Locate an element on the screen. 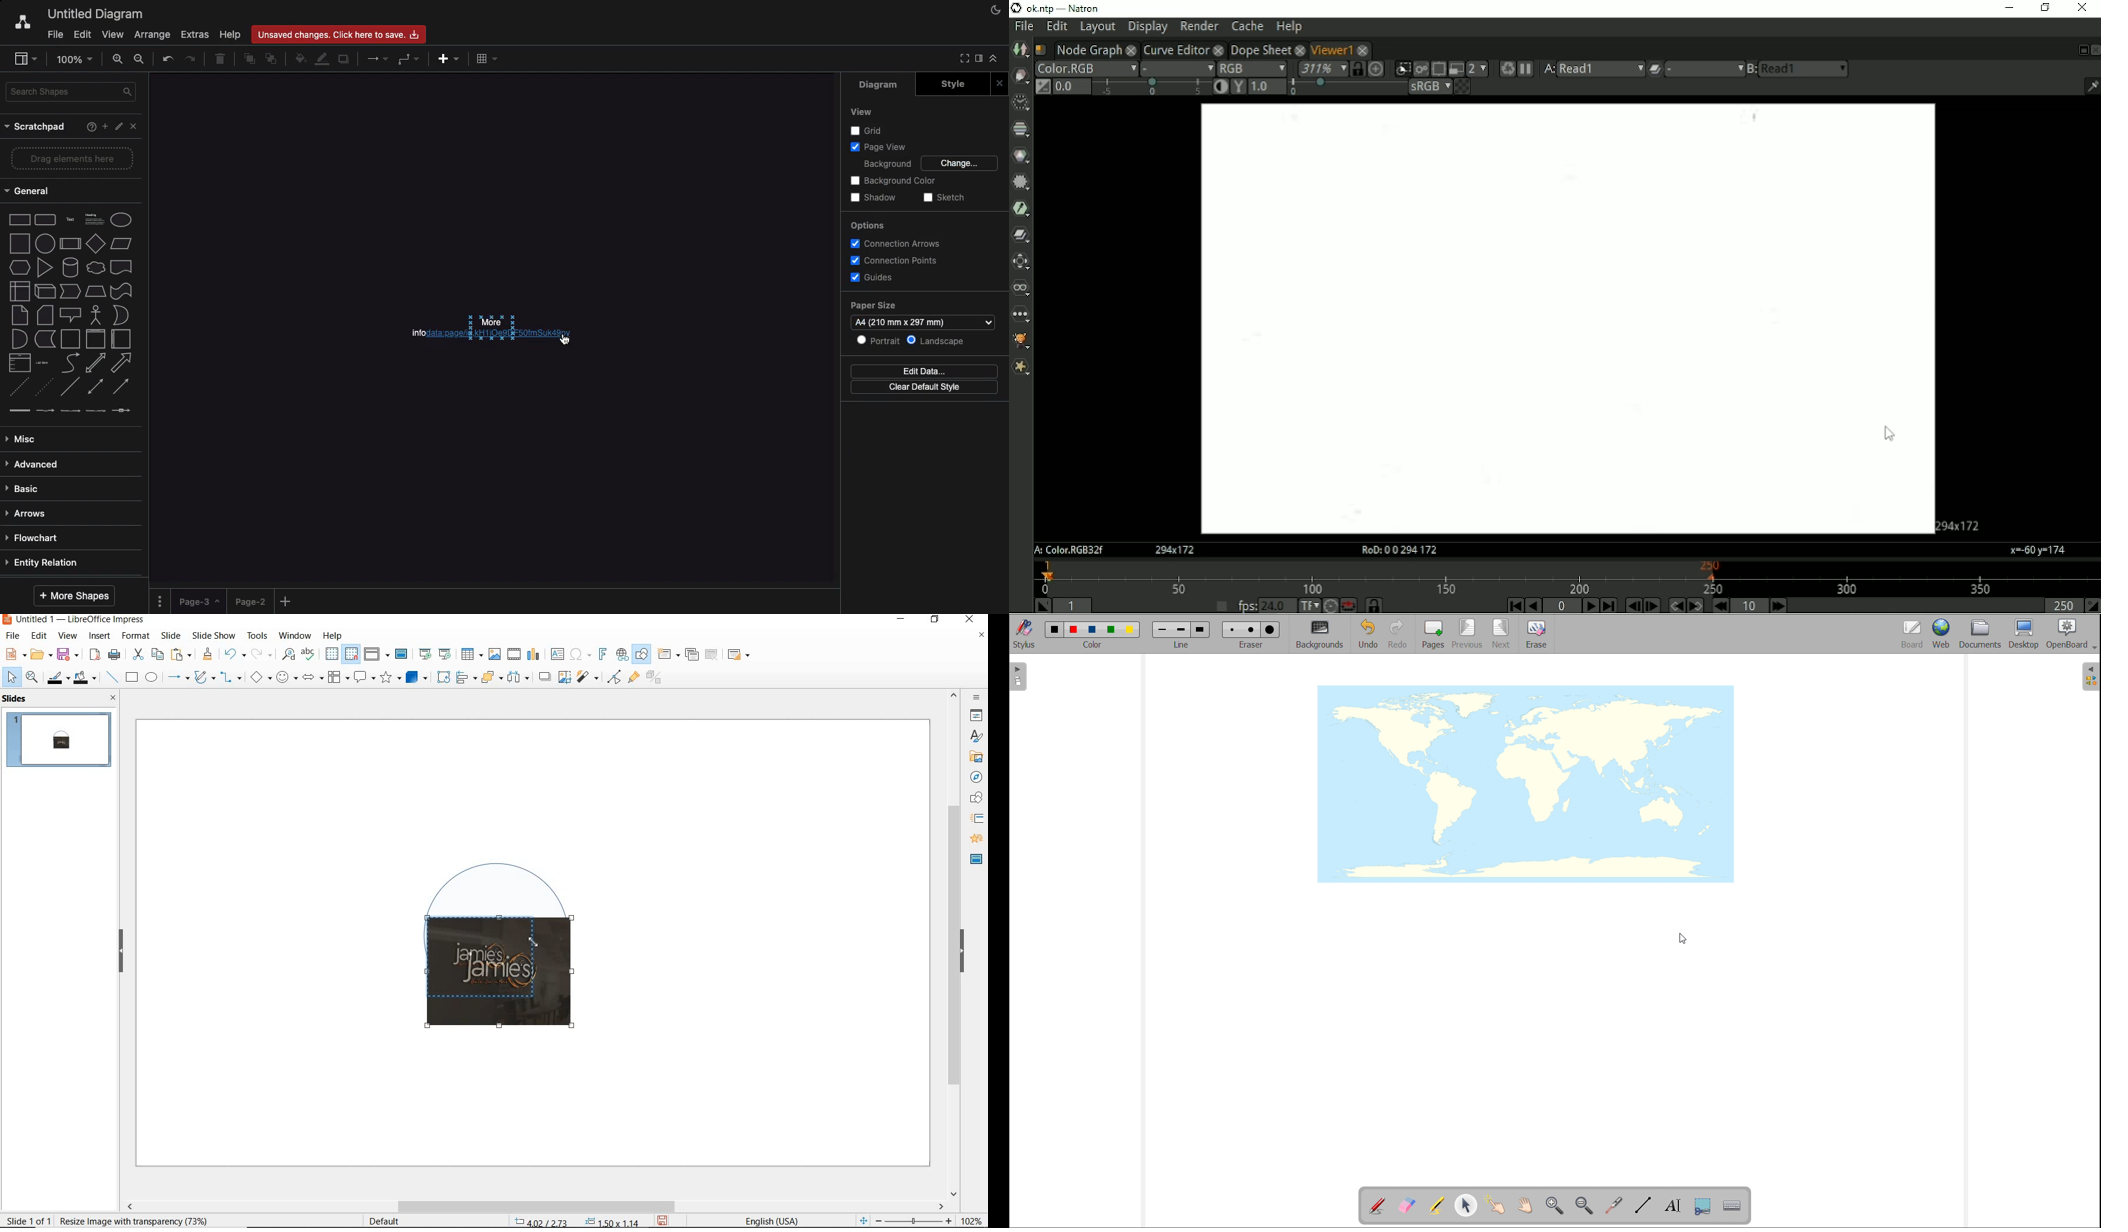 The width and height of the screenshot is (2128, 1232). insert special characters is located at coordinates (578, 653).